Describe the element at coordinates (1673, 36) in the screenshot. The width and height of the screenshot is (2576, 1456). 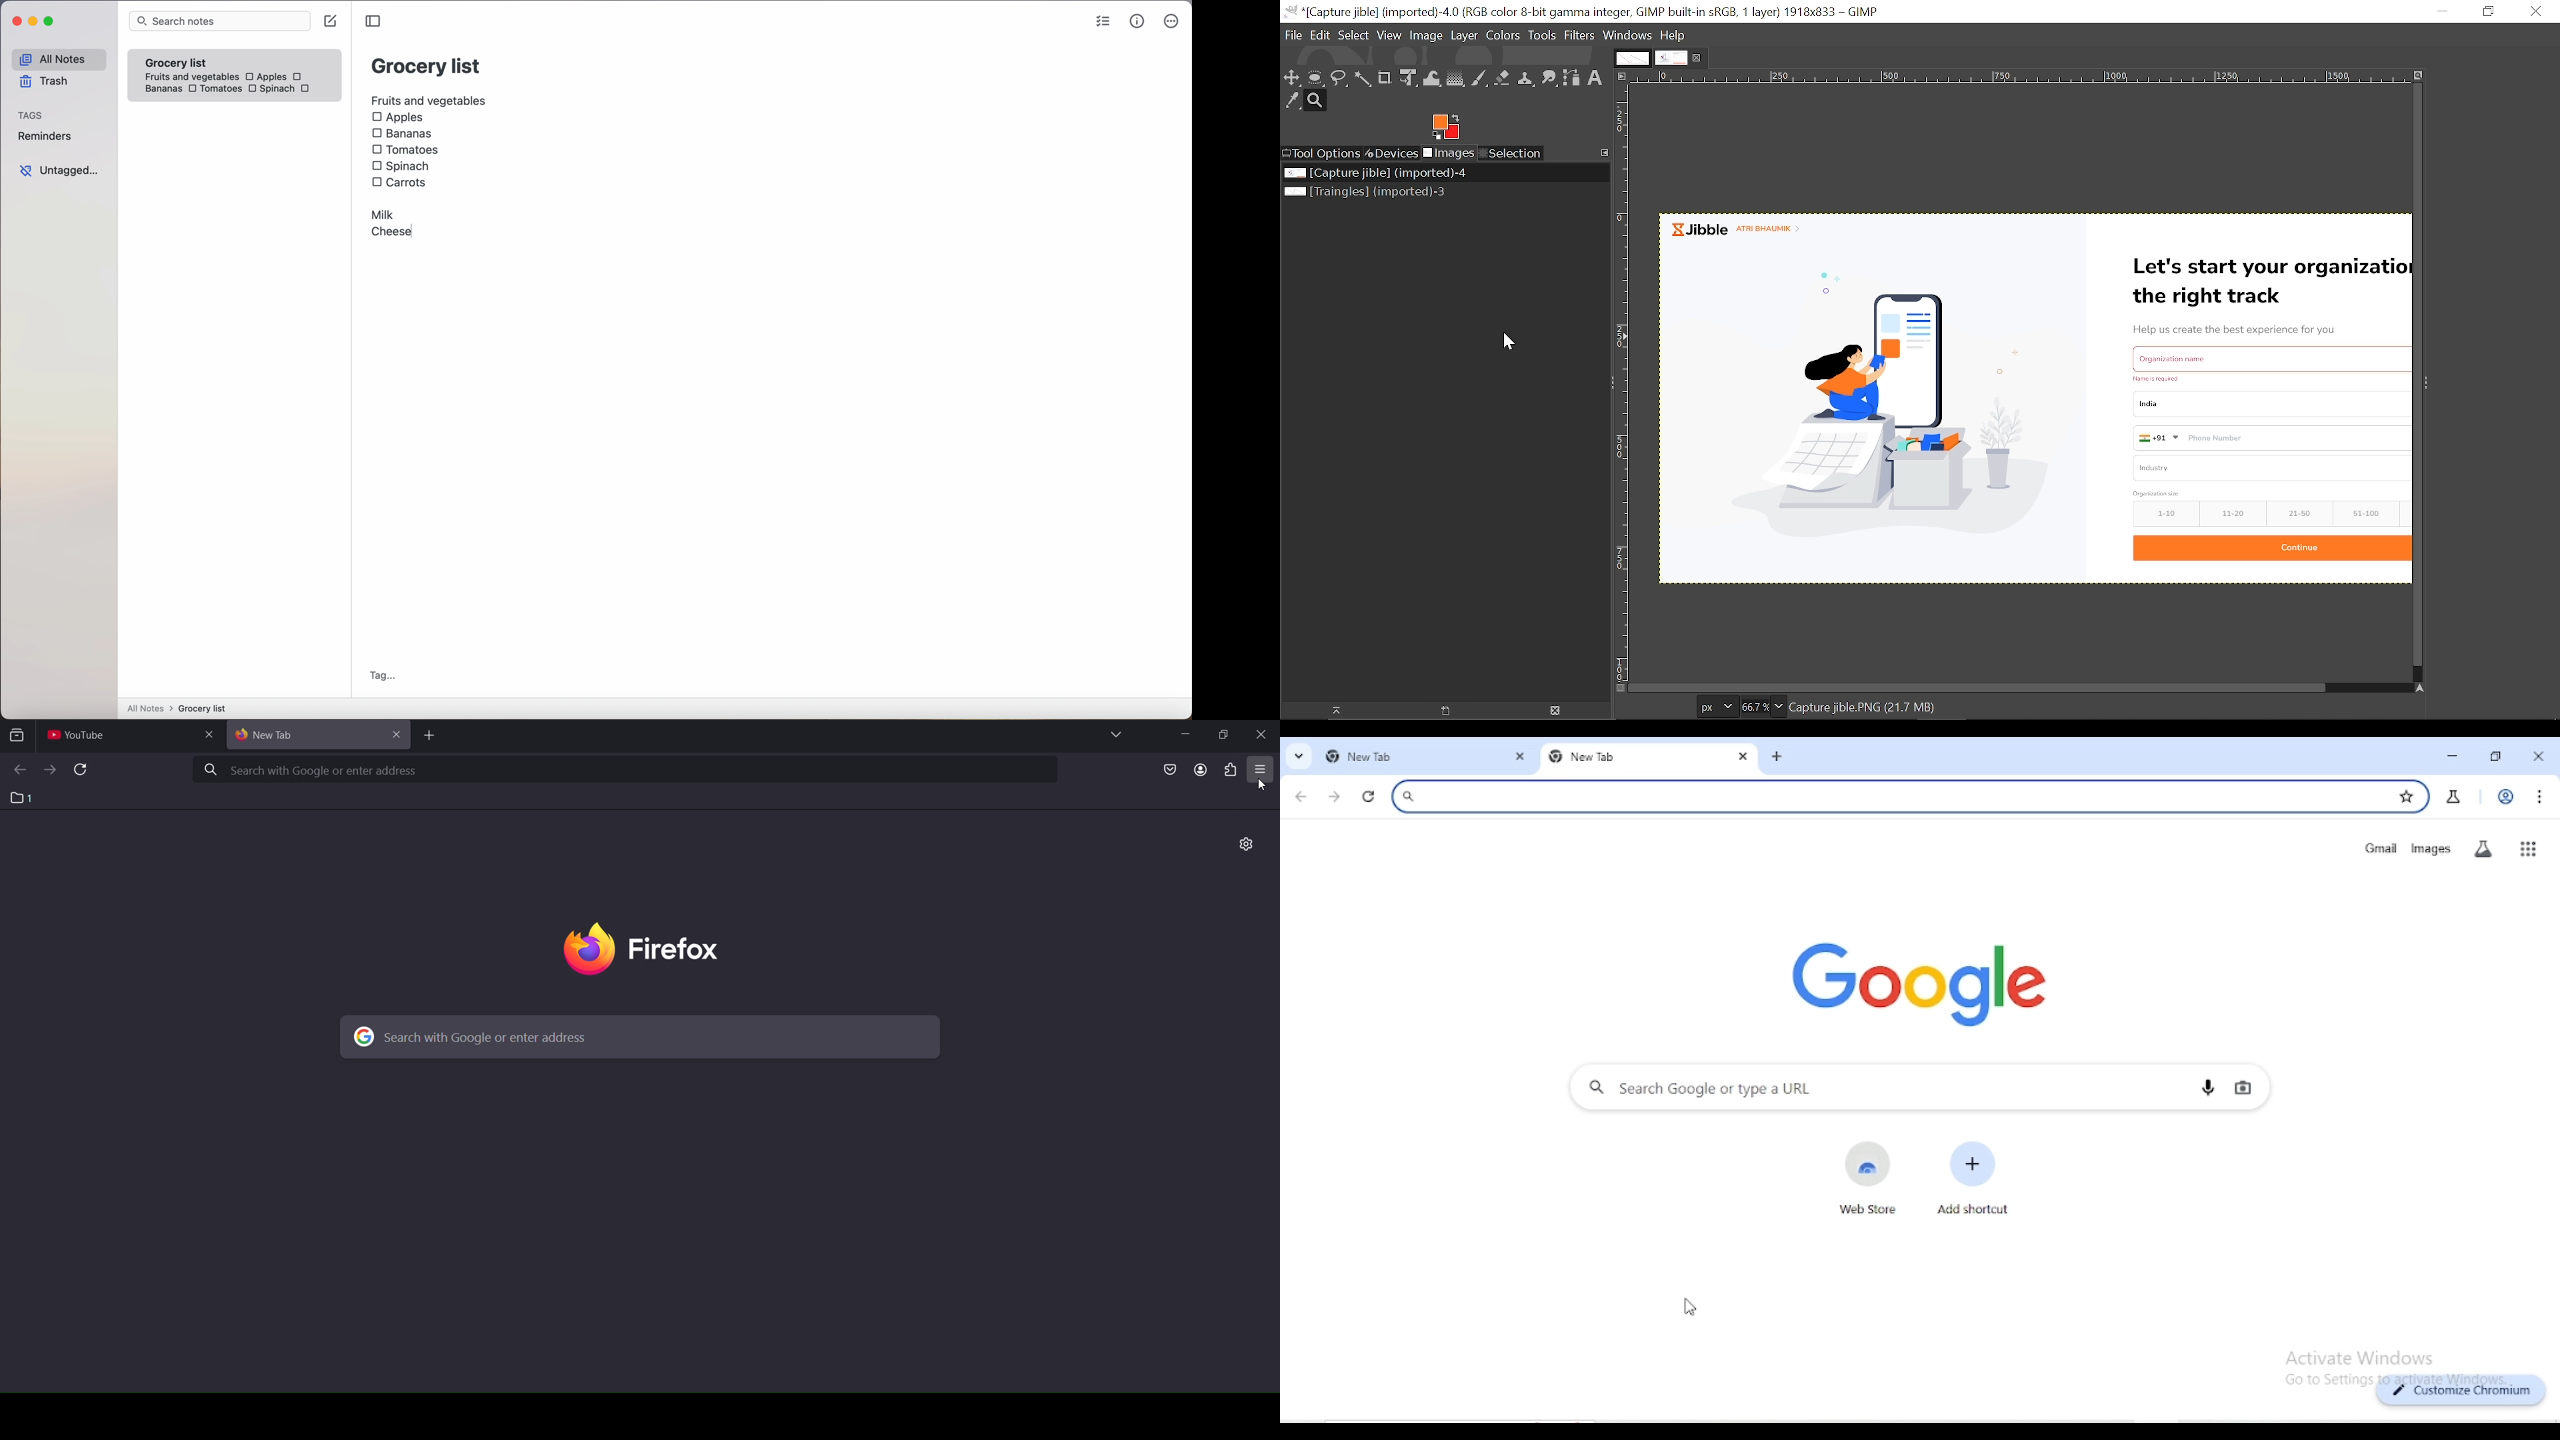
I see `Help` at that location.